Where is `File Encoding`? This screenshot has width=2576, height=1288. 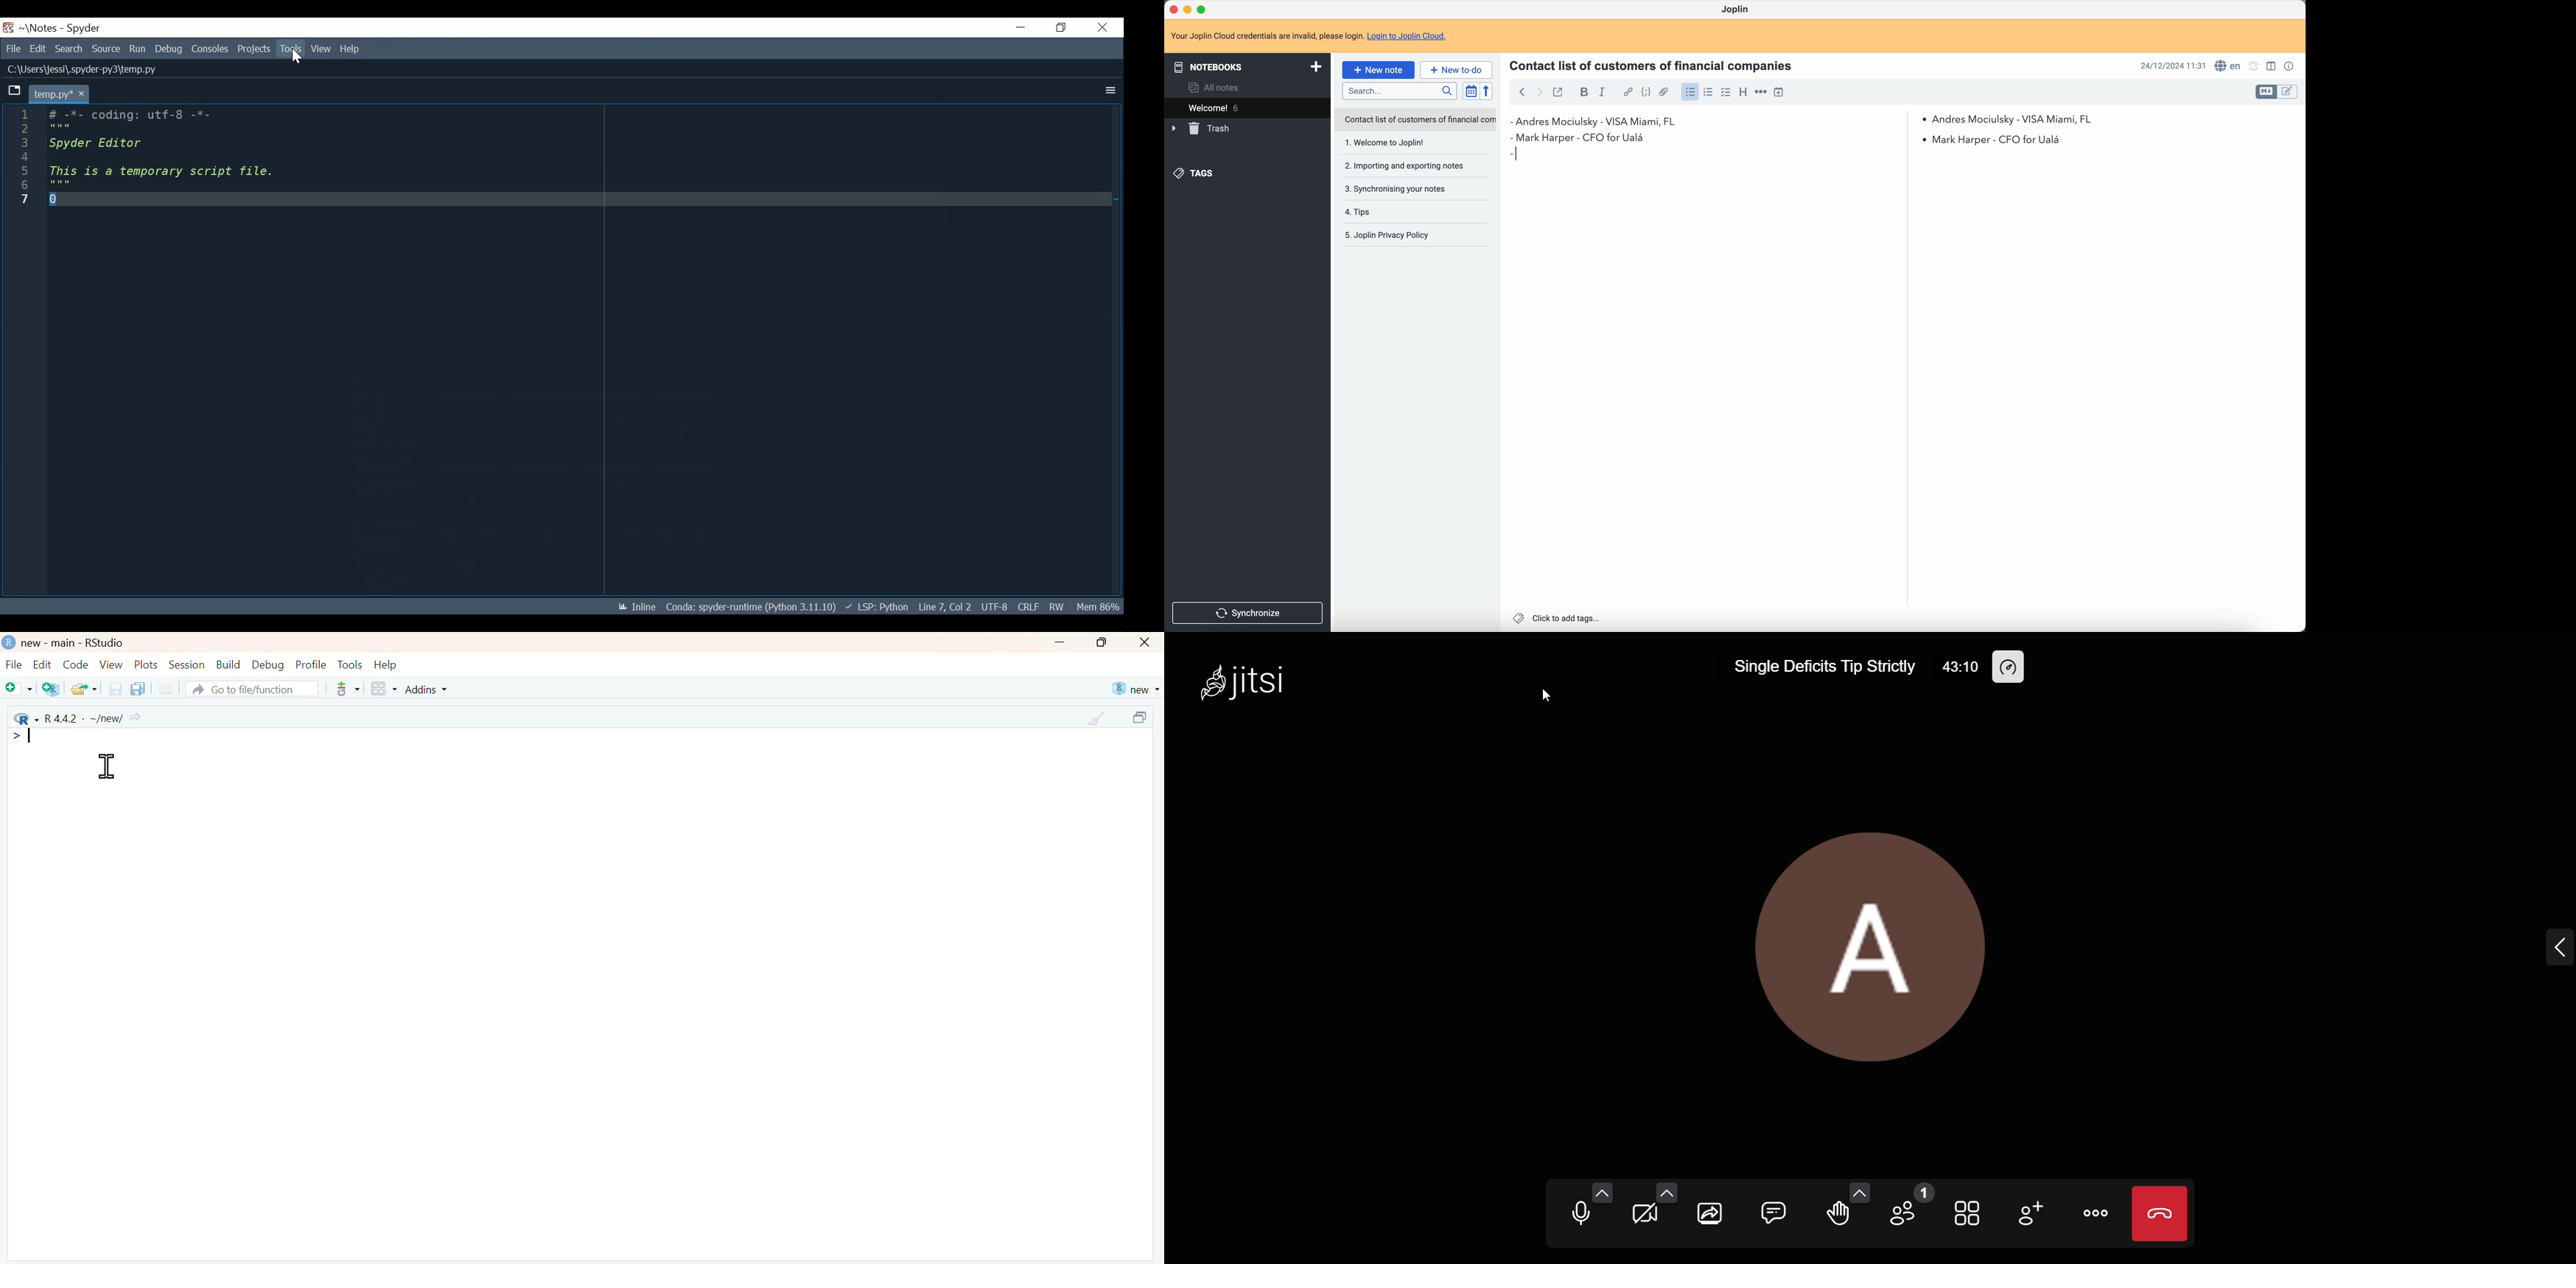 File Encoding is located at coordinates (995, 606).